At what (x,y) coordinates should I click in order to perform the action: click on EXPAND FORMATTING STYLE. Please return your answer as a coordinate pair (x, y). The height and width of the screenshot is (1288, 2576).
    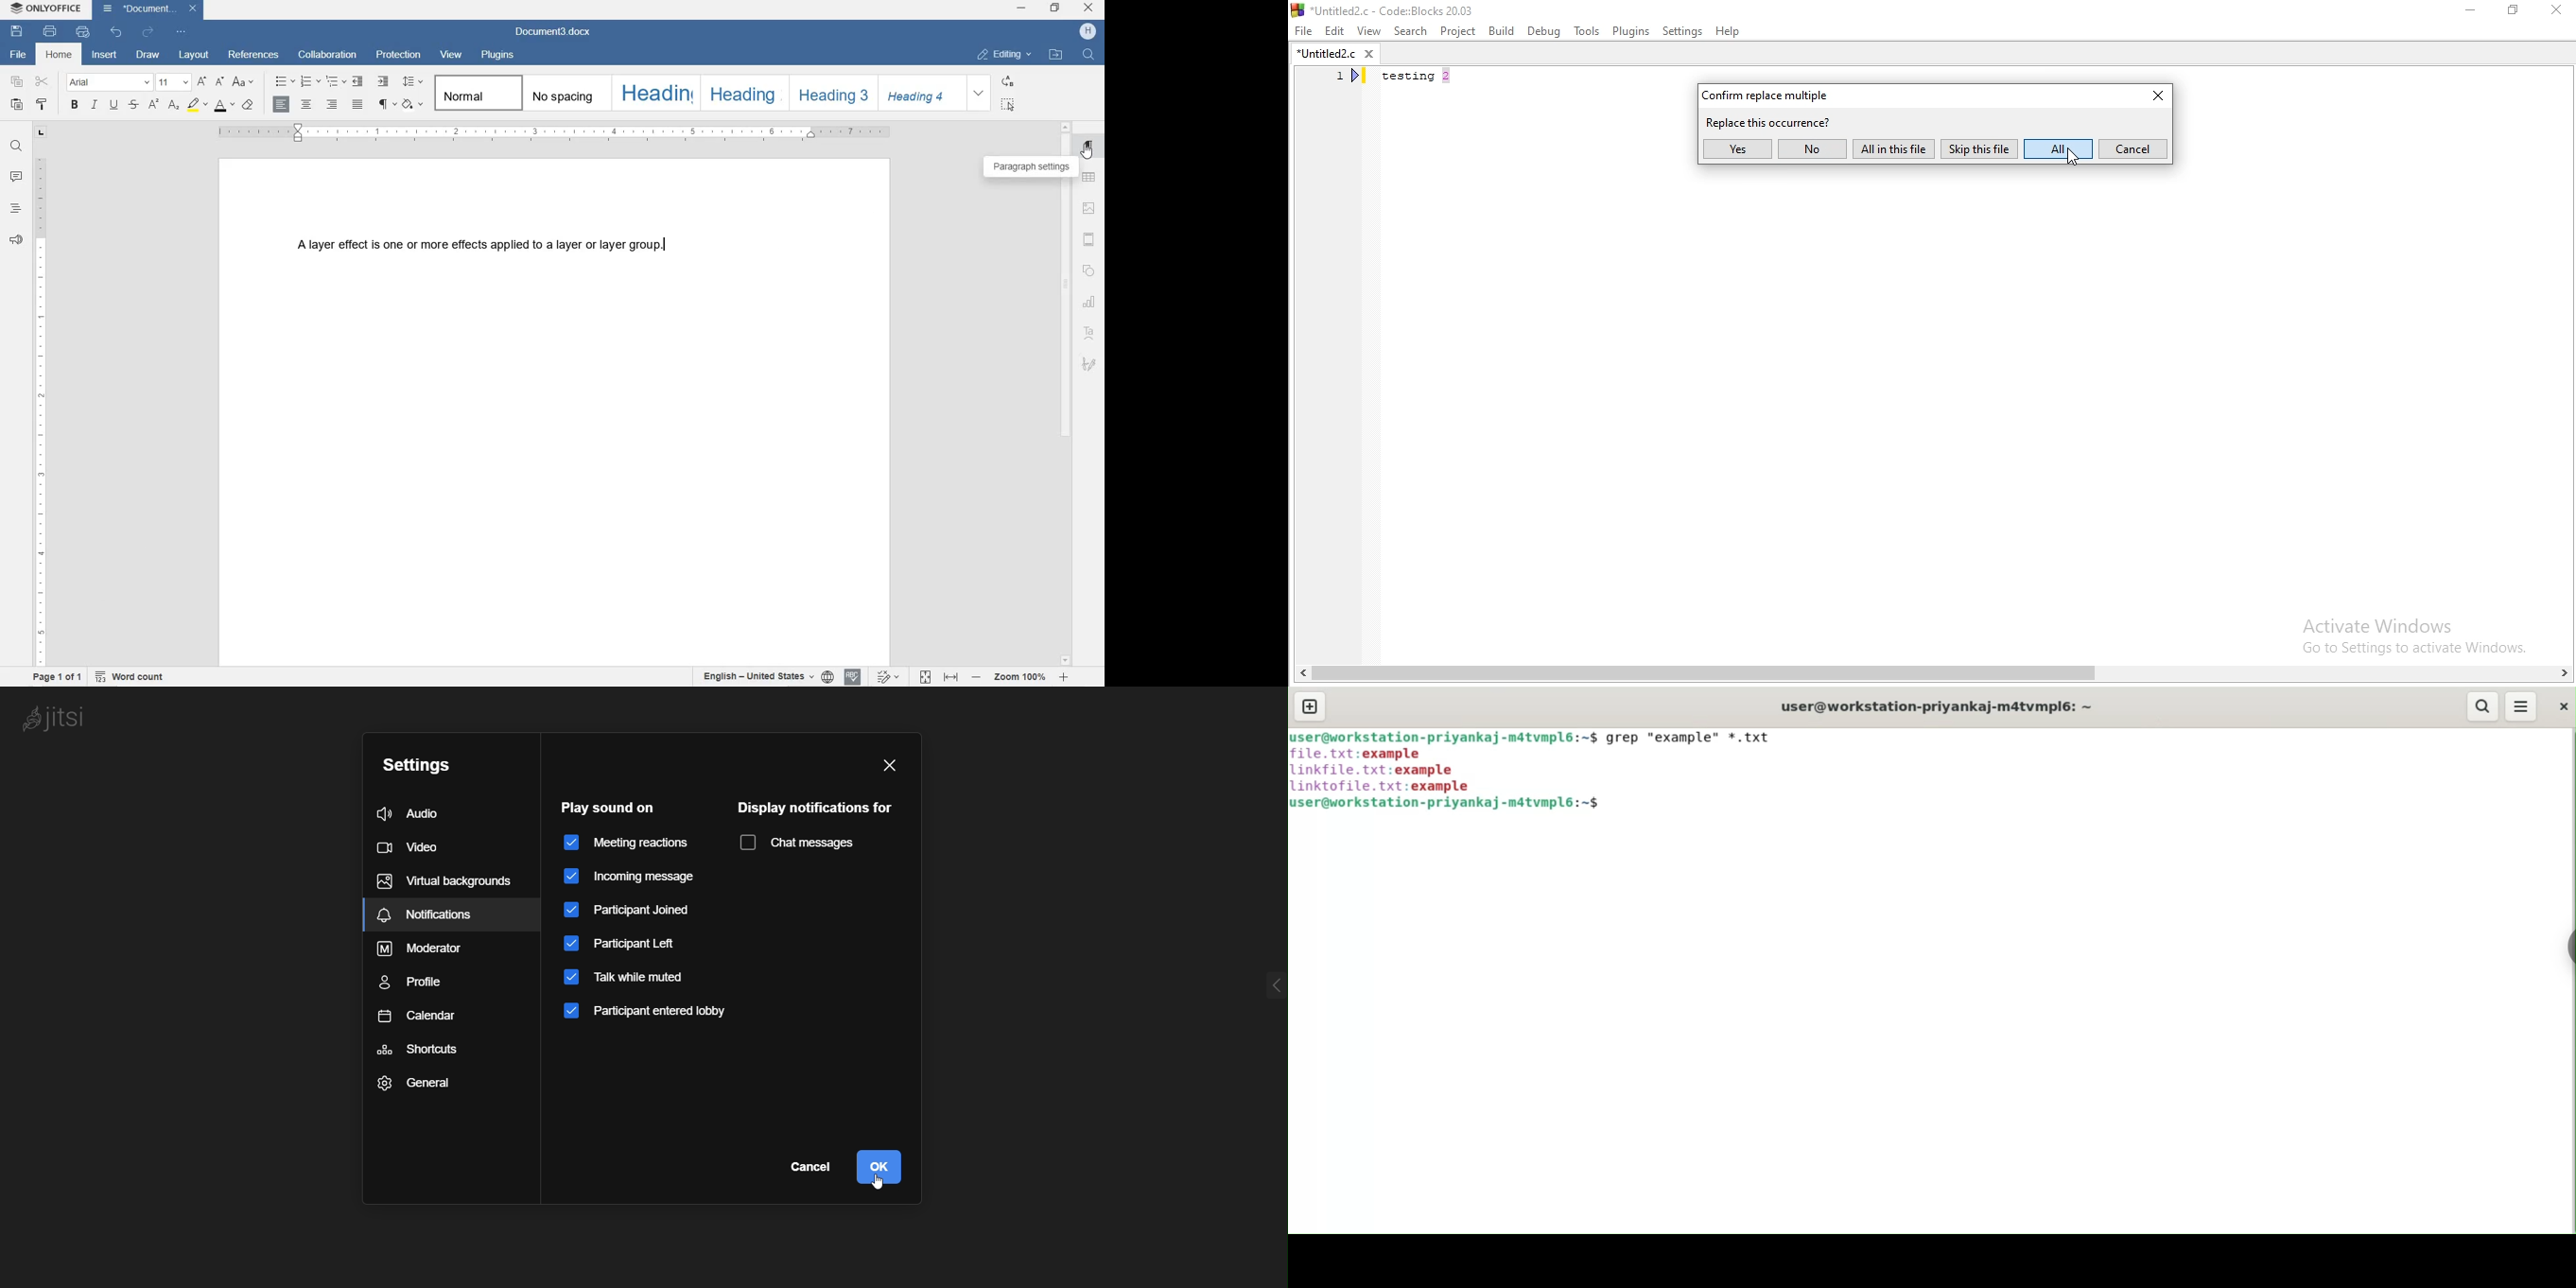
    Looking at the image, I should click on (981, 94).